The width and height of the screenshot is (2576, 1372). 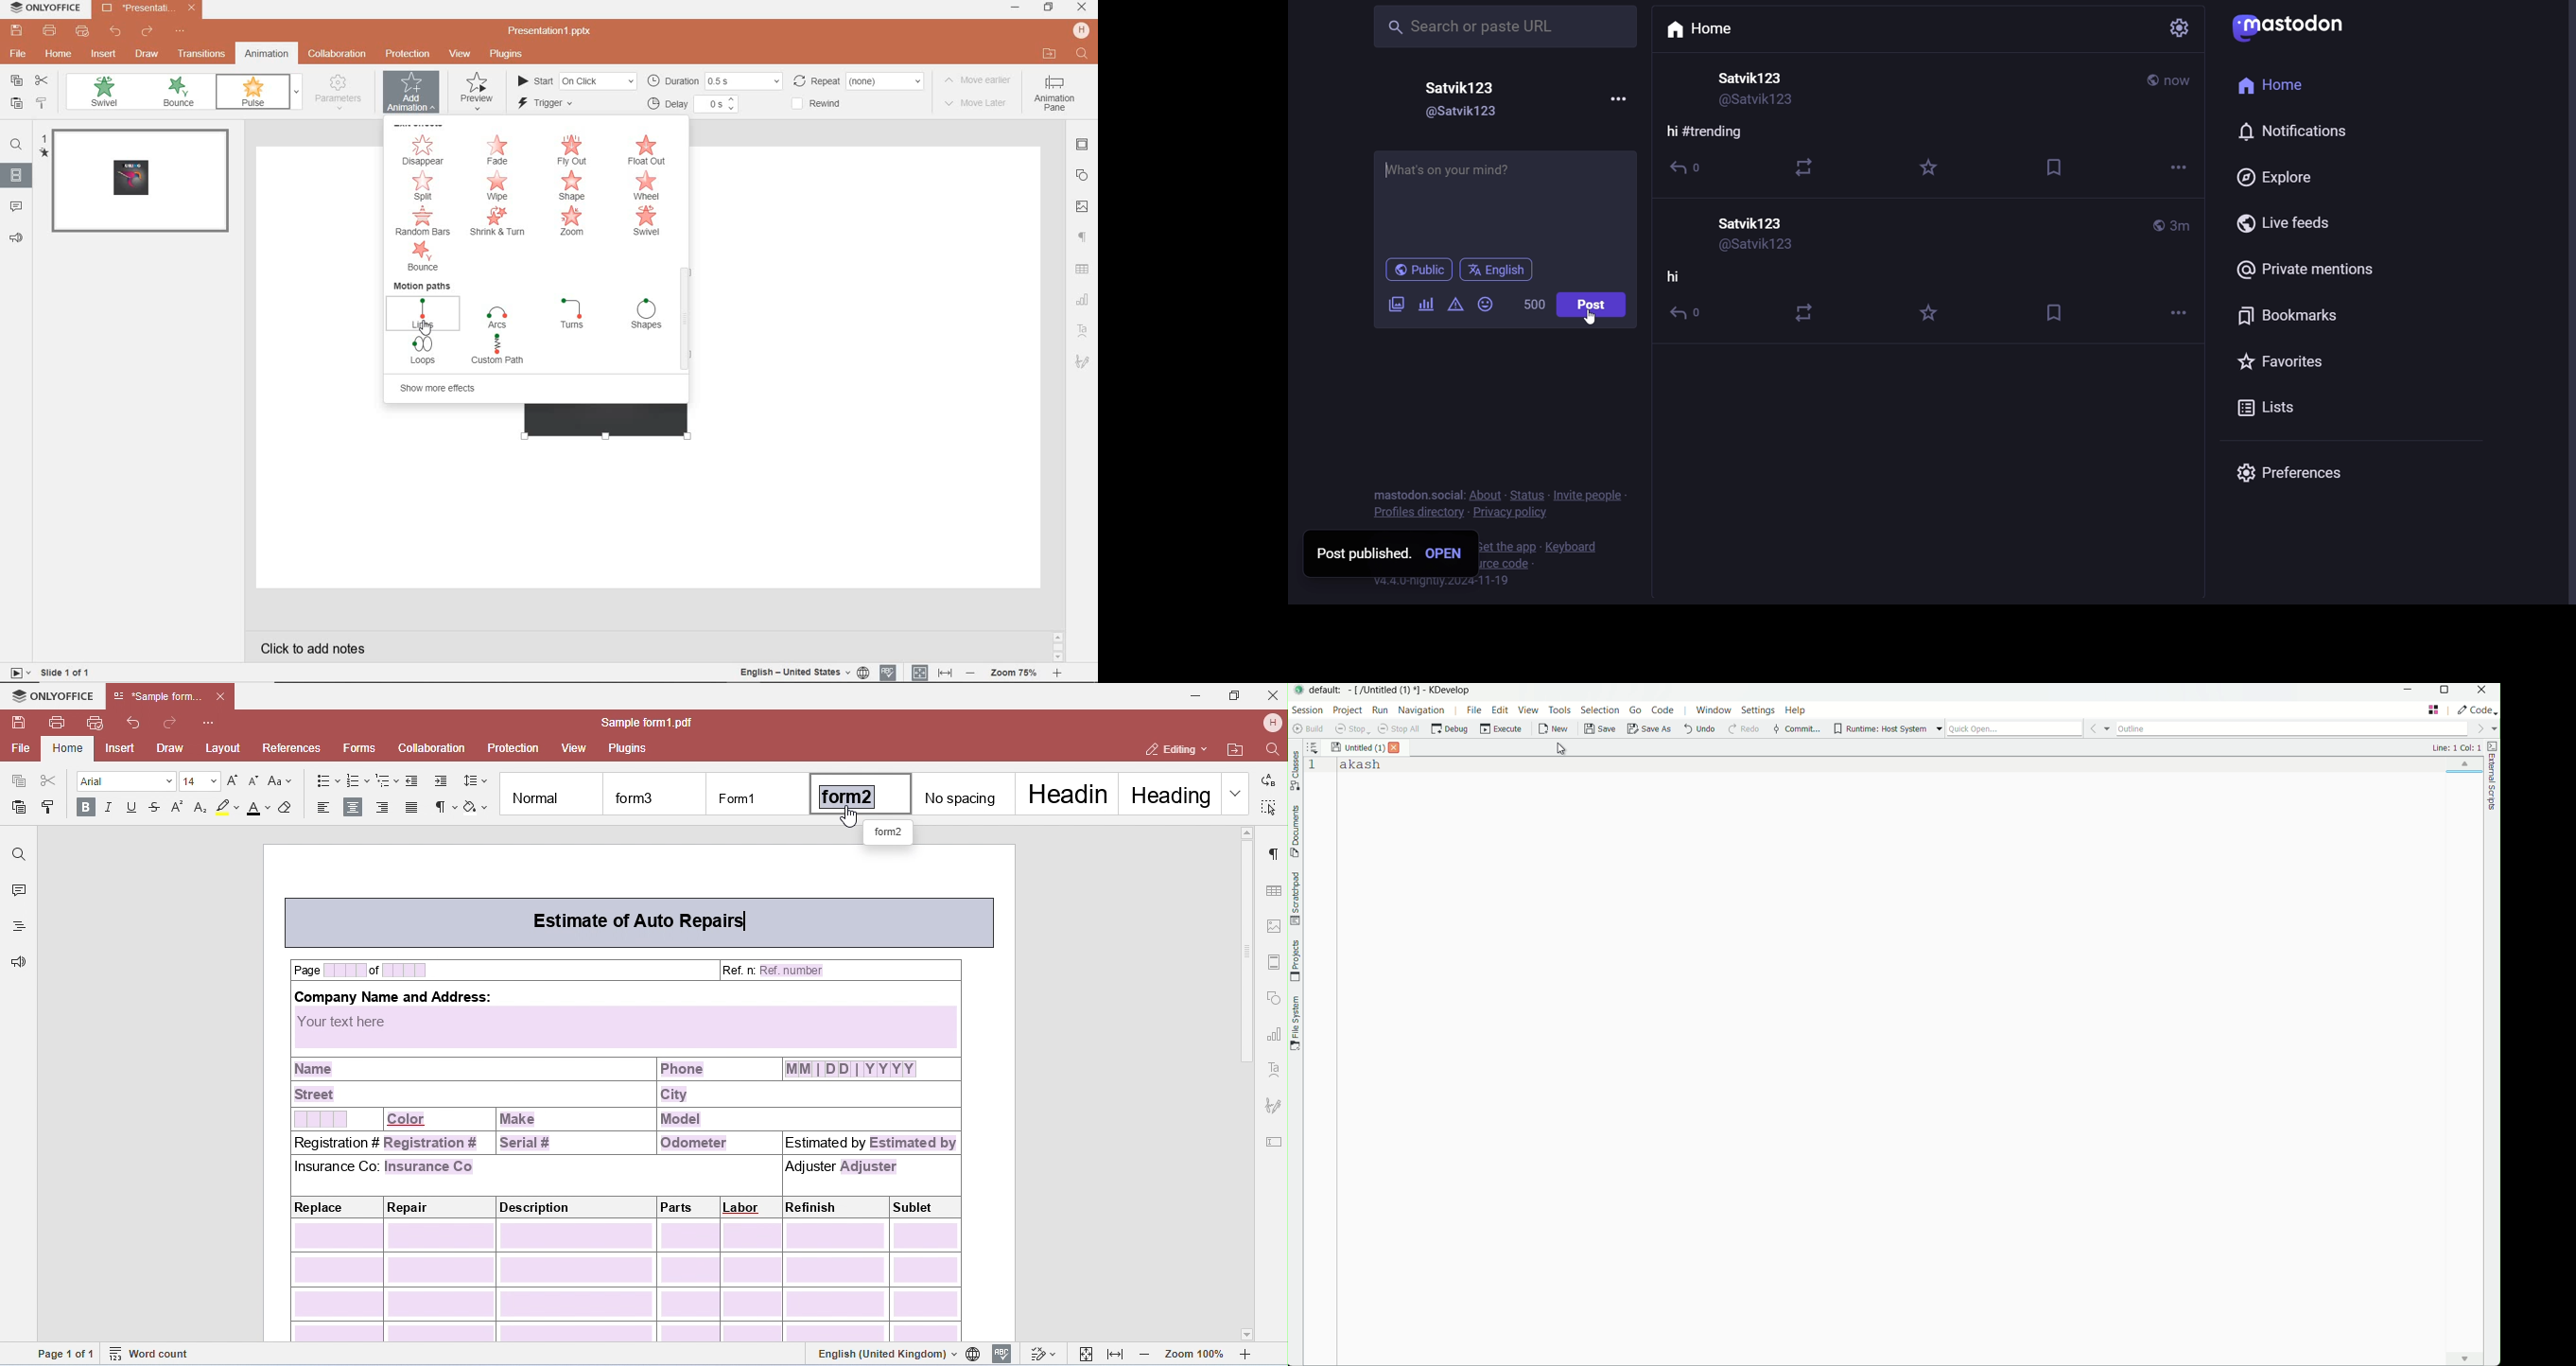 I want to click on shape, so click(x=1083, y=175).